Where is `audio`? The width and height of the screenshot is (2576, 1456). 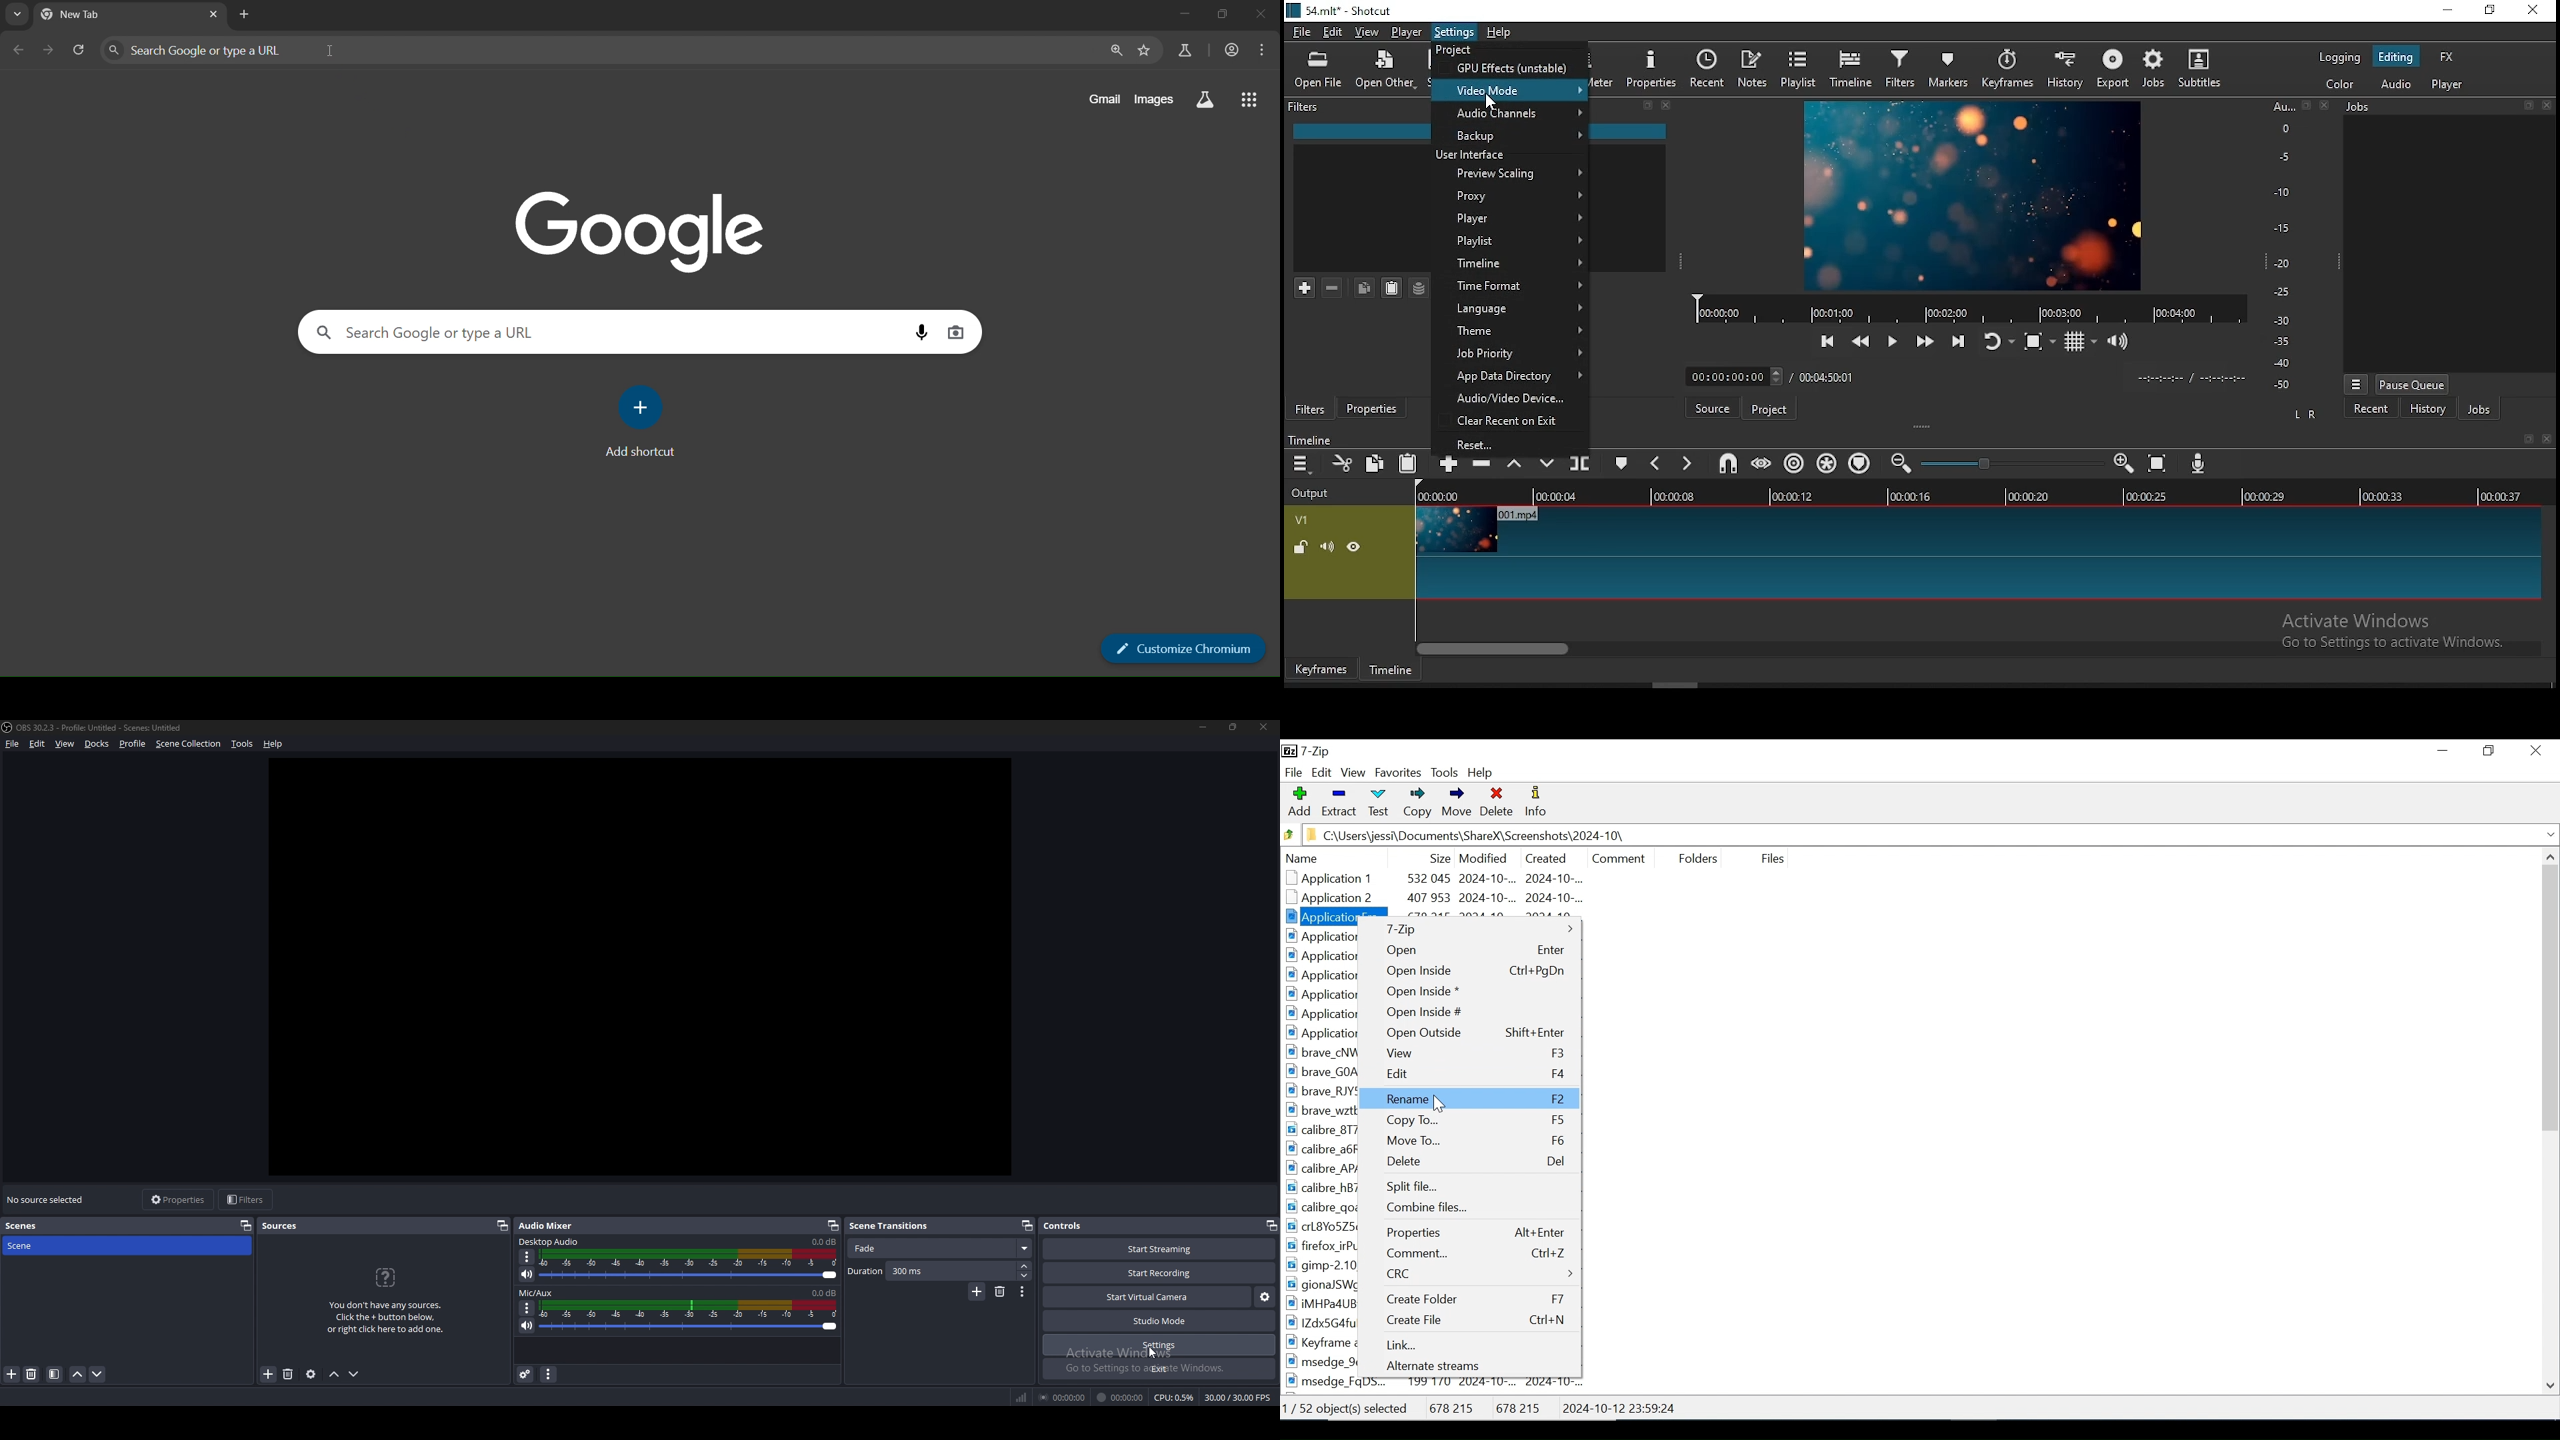 audio is located at coordinates (2395, 83).